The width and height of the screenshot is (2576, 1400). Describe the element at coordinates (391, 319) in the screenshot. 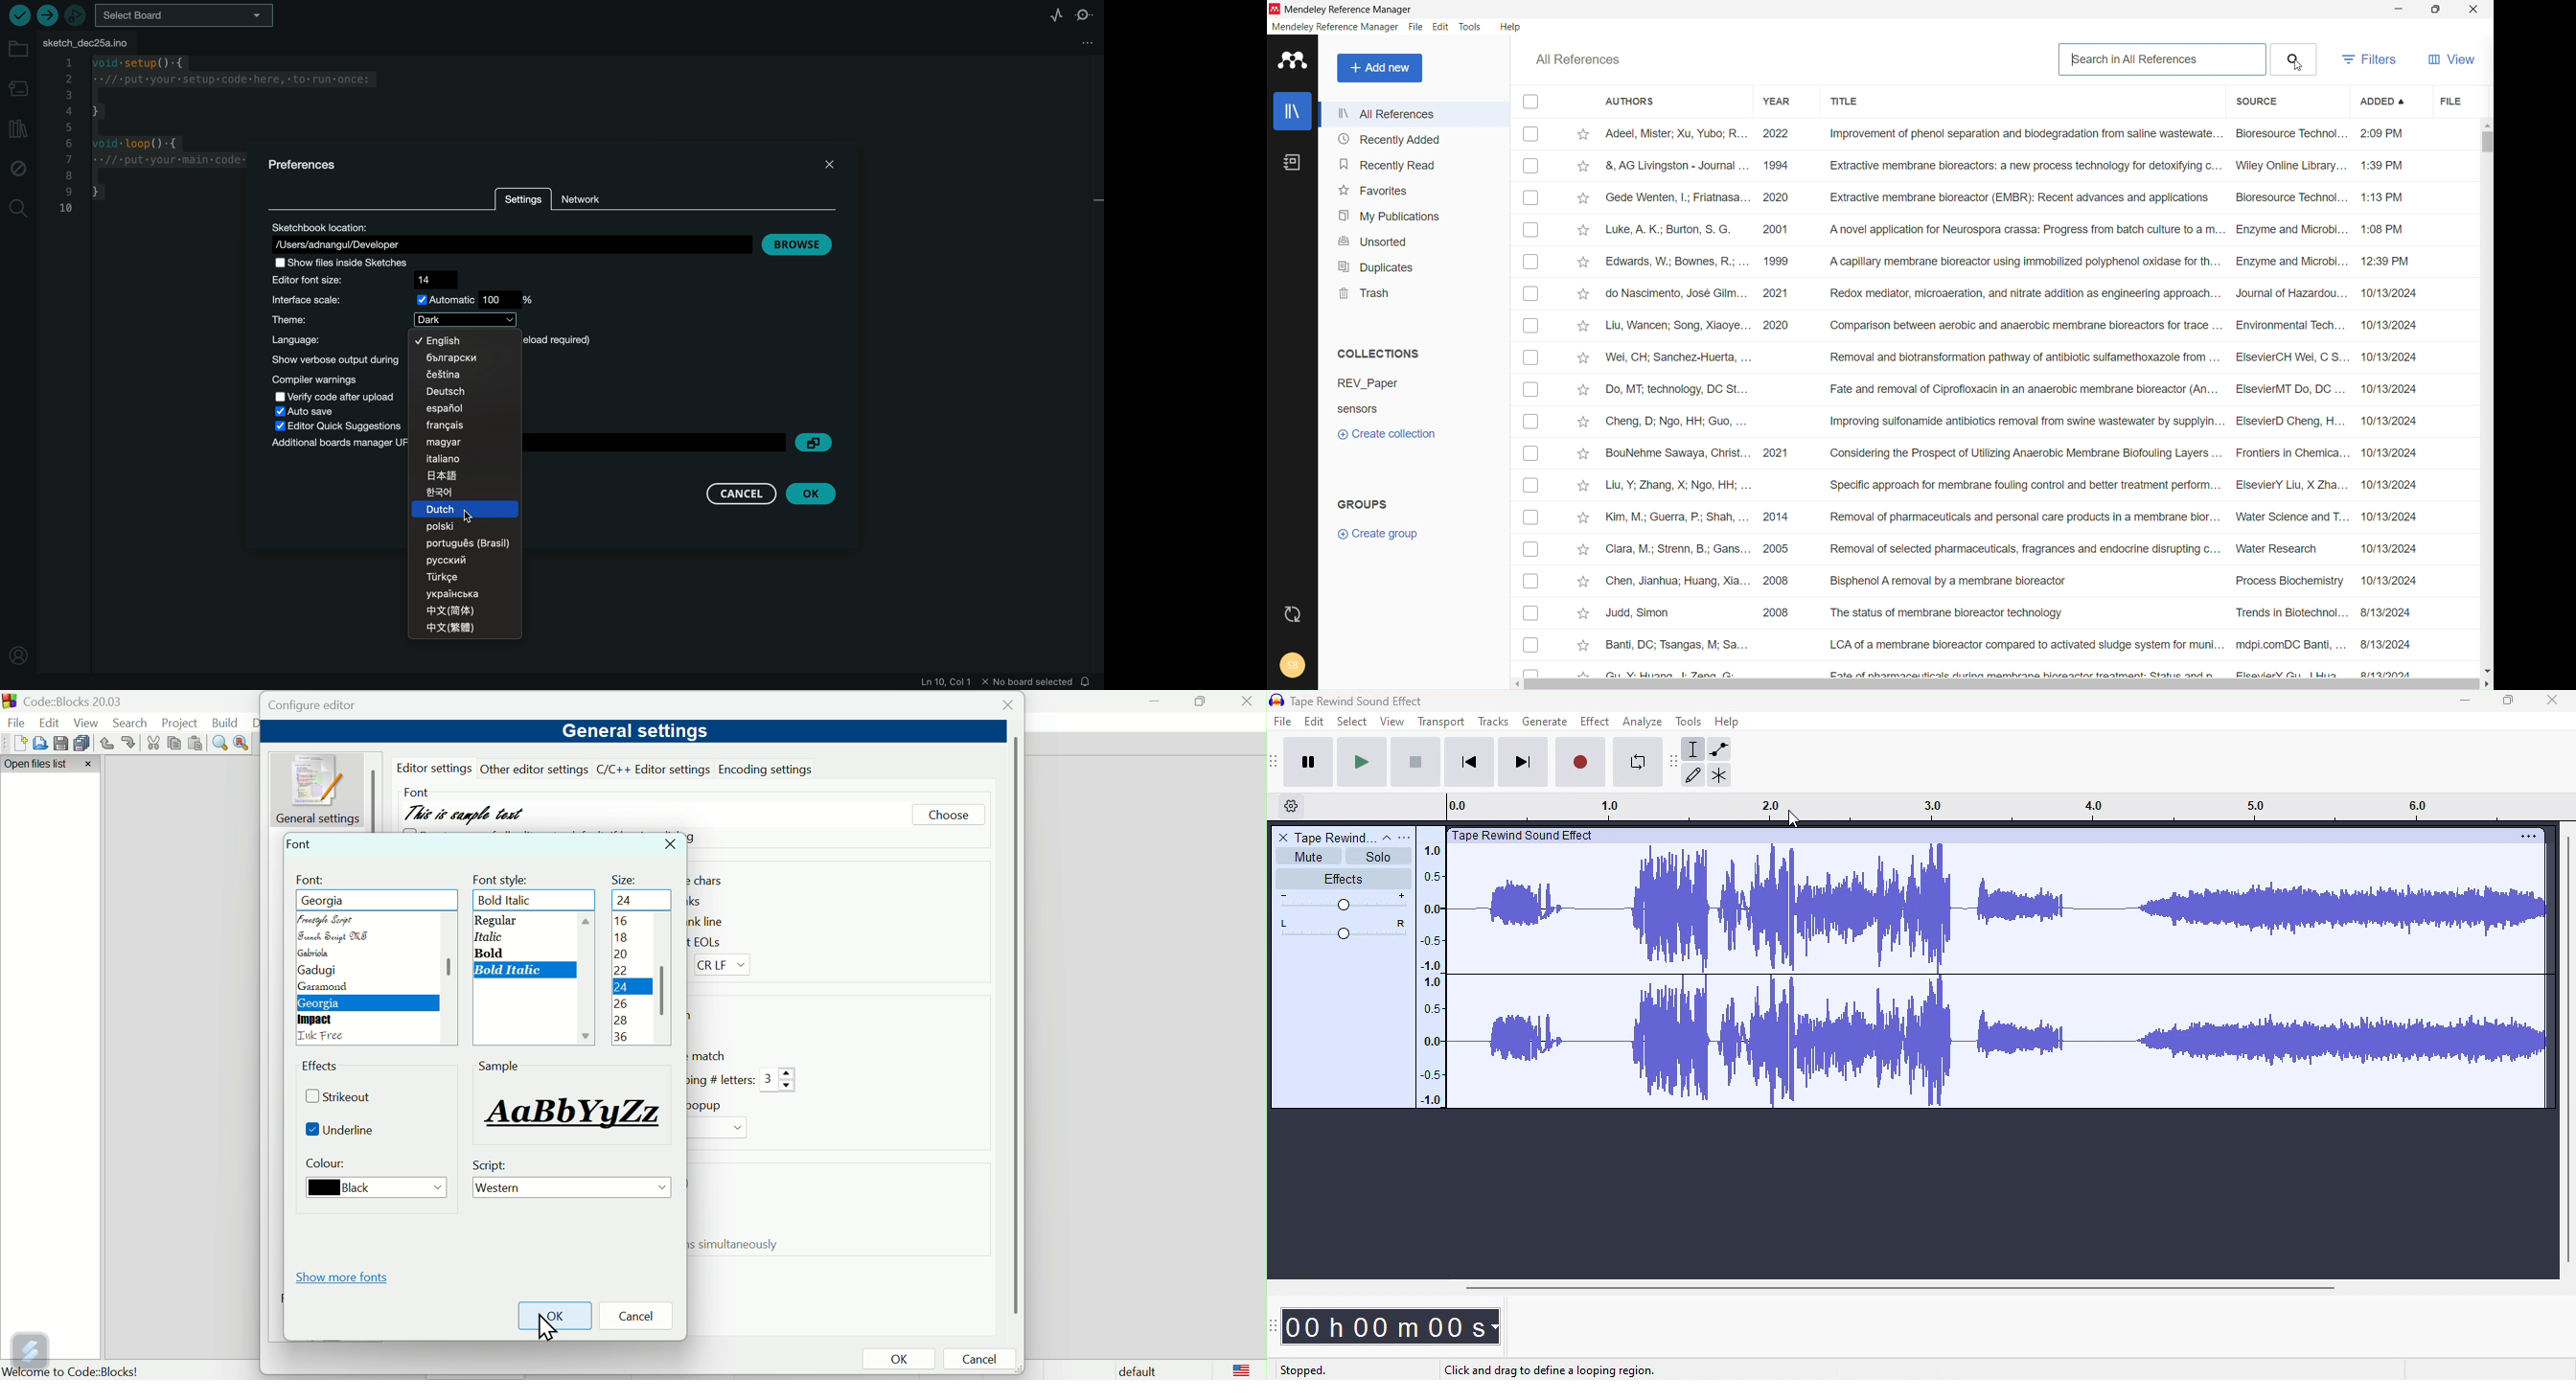

I see `theme` at that location.